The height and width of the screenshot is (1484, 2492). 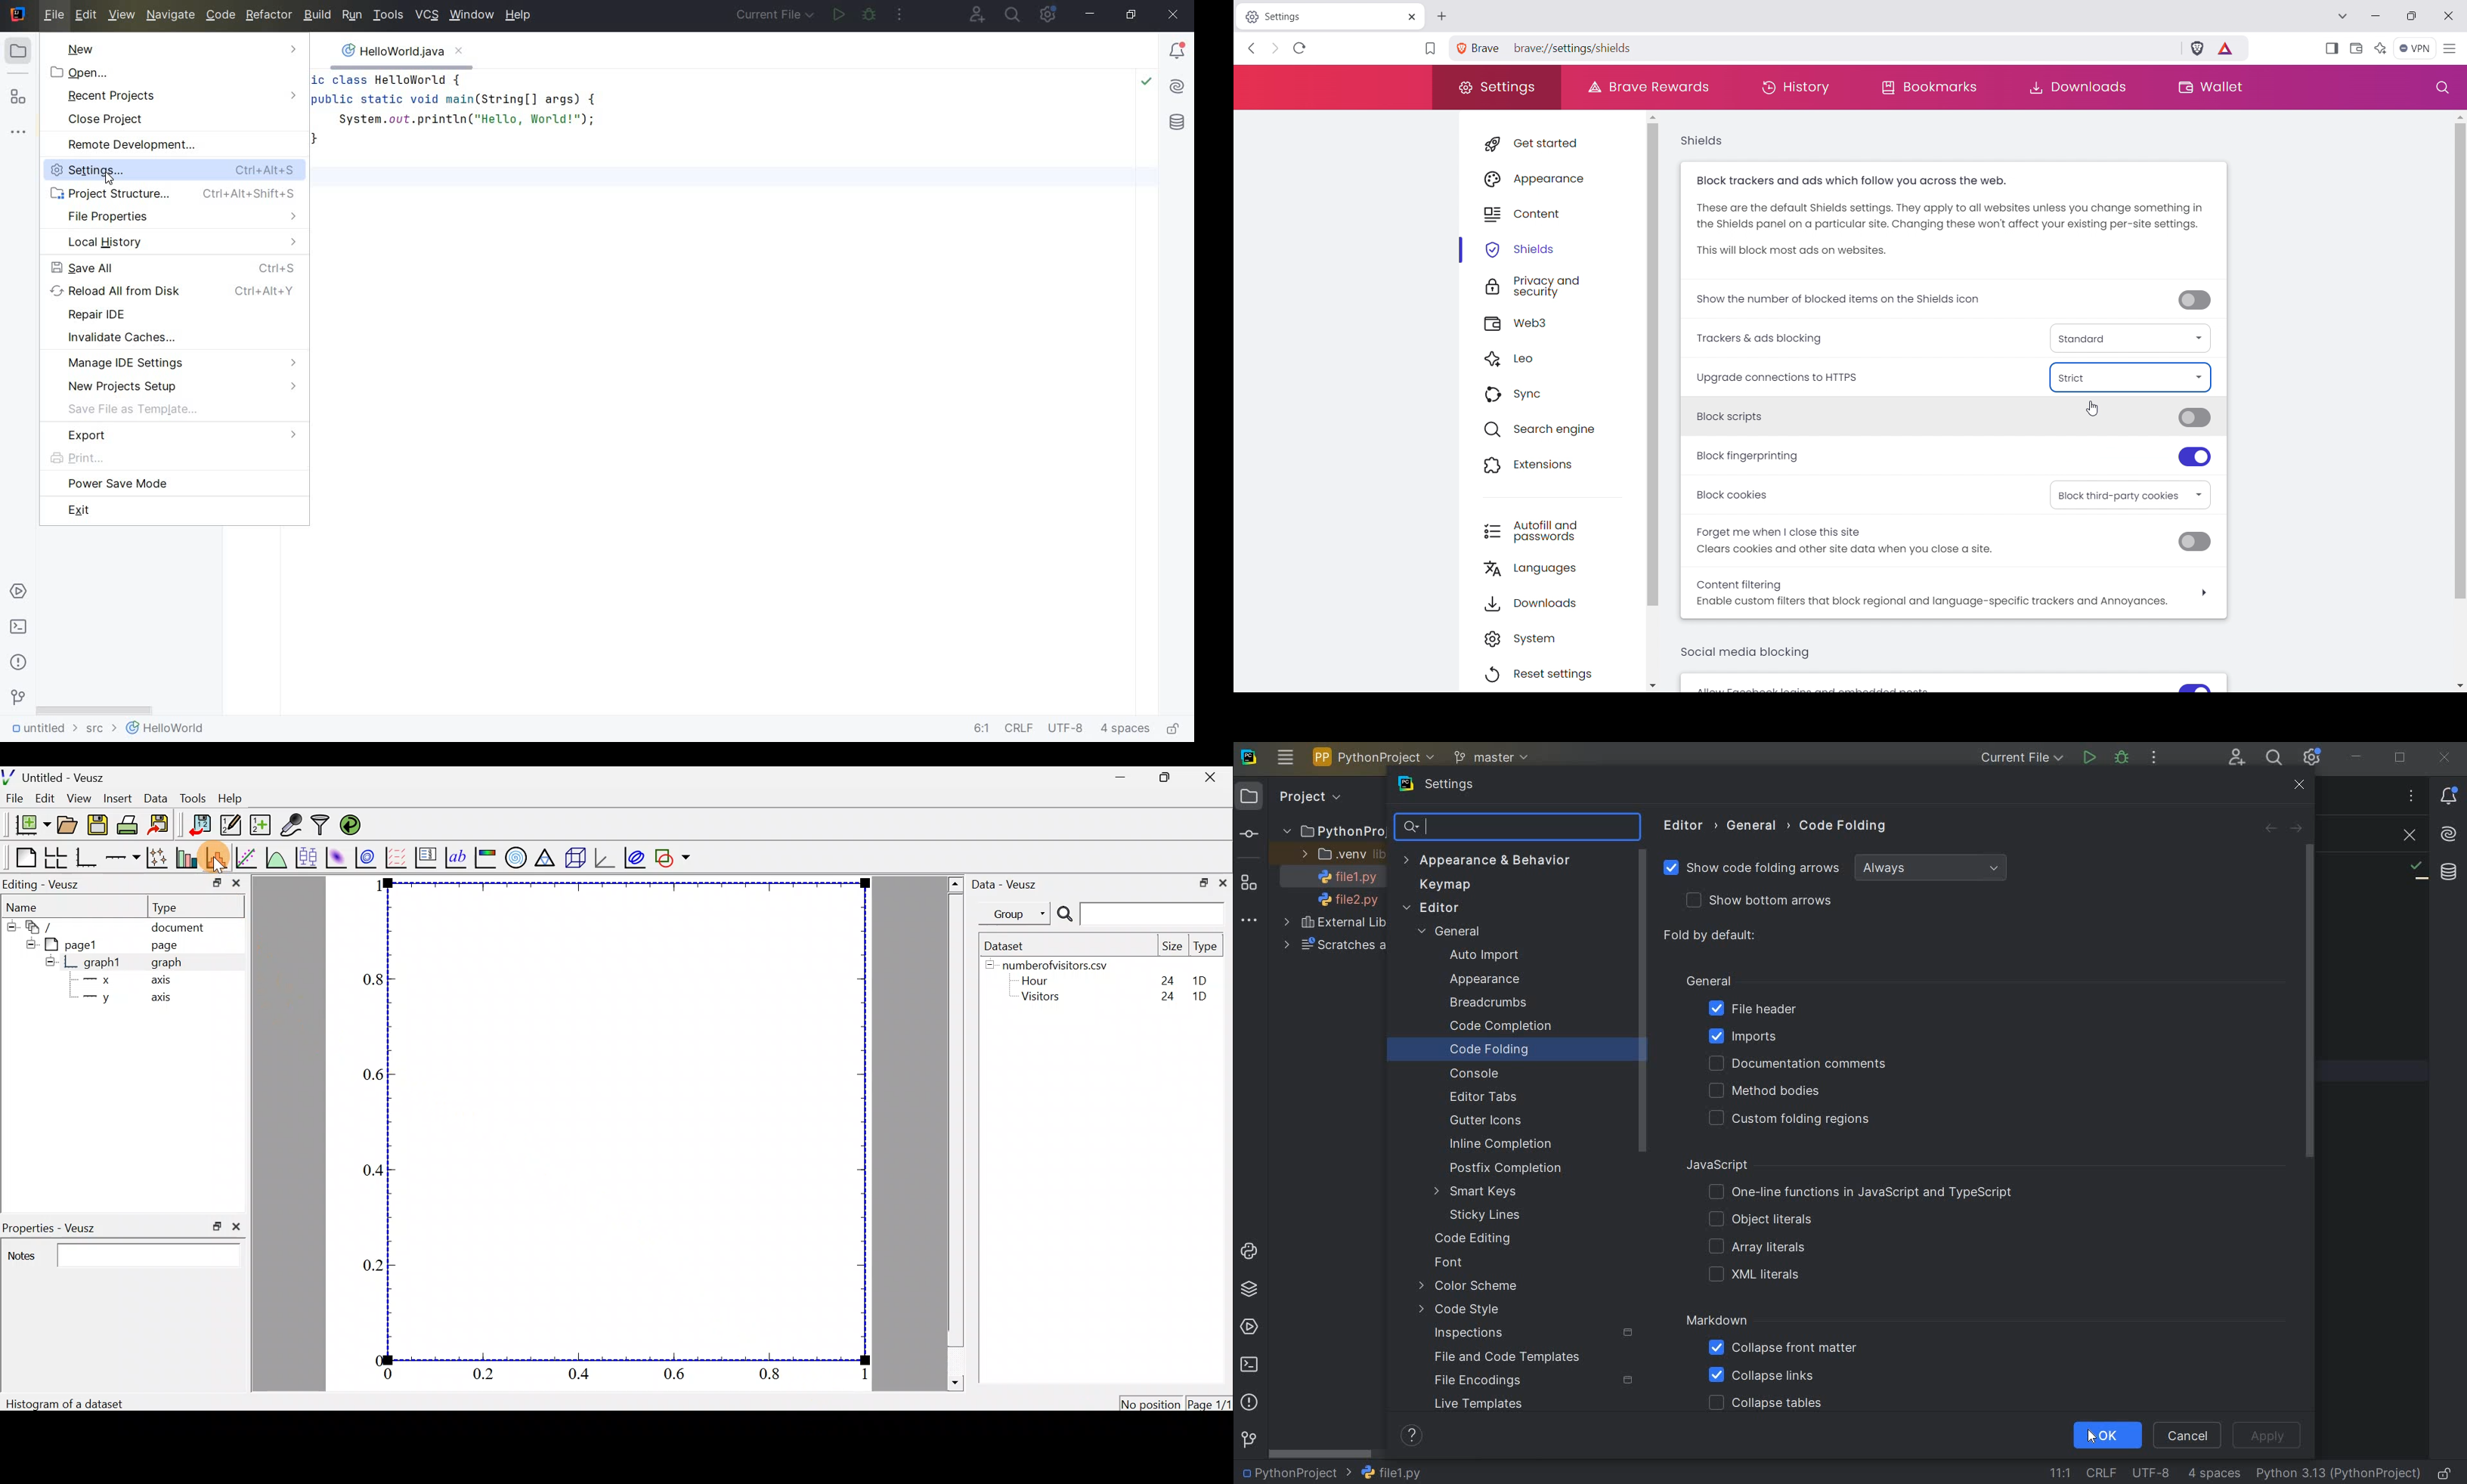 I want to click on SHOW BUTTON ARROWS, so click(x=1766, y=901).